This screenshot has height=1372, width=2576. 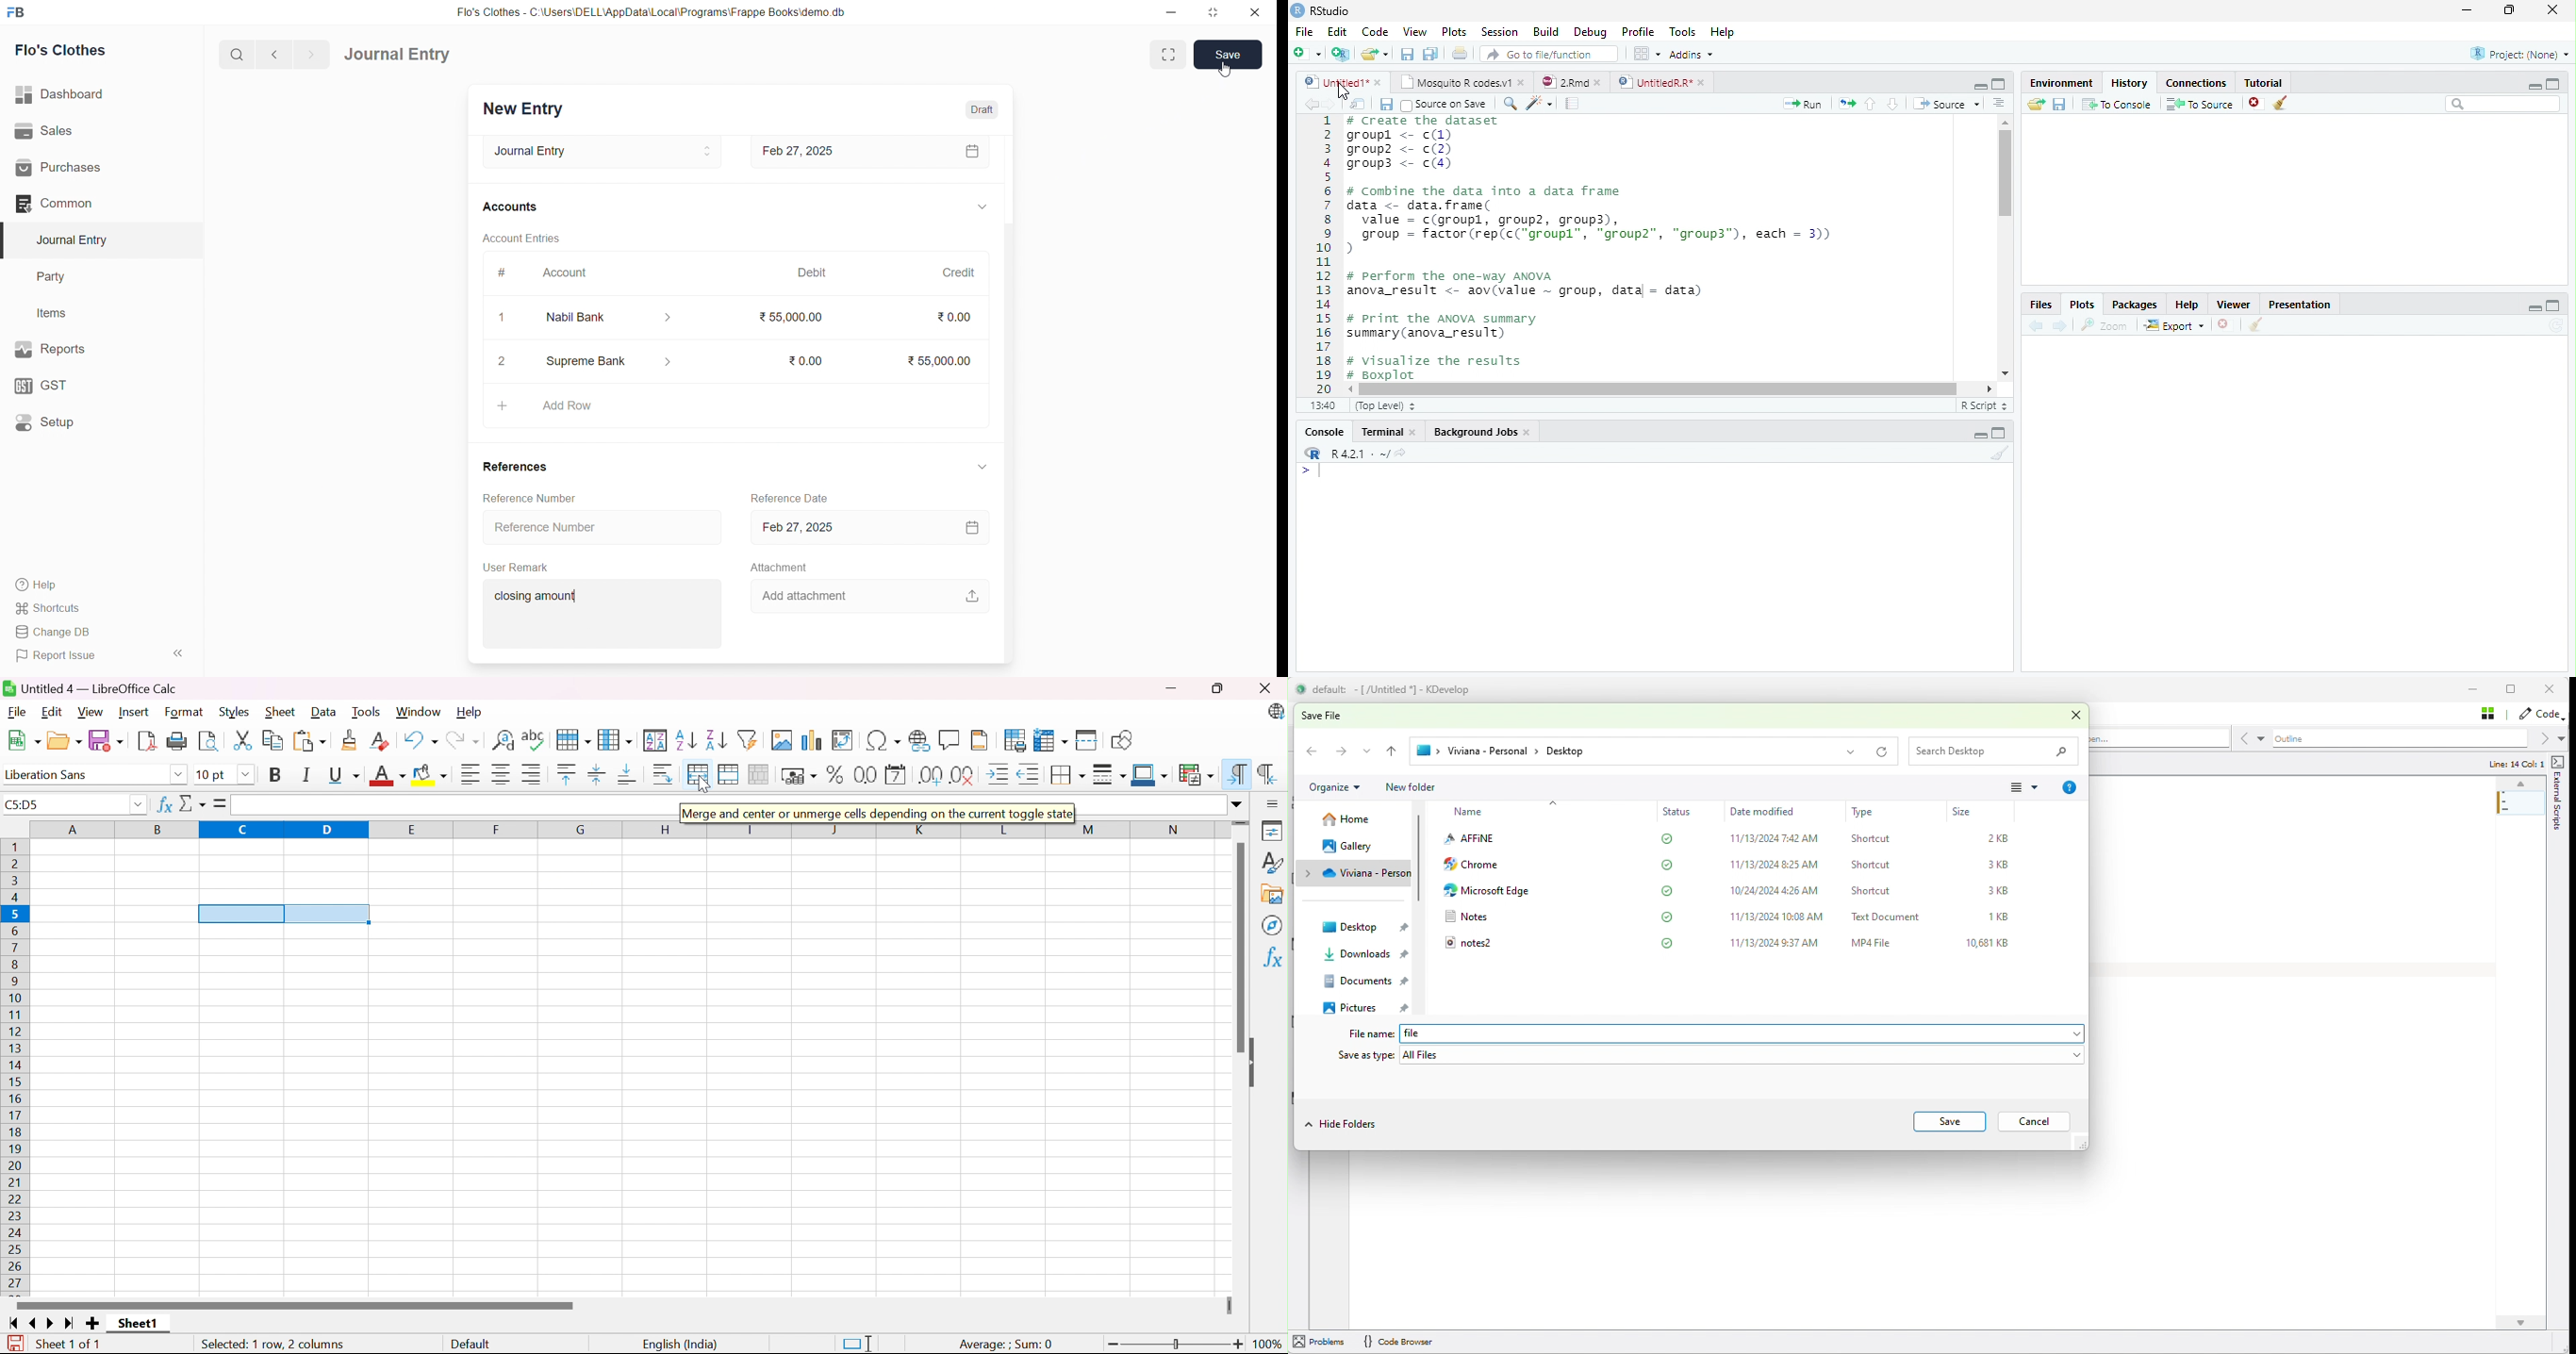 What do you see at coordinates (80, 204) in the screenshot?
I see `Common` at bounding box center [80, 204].